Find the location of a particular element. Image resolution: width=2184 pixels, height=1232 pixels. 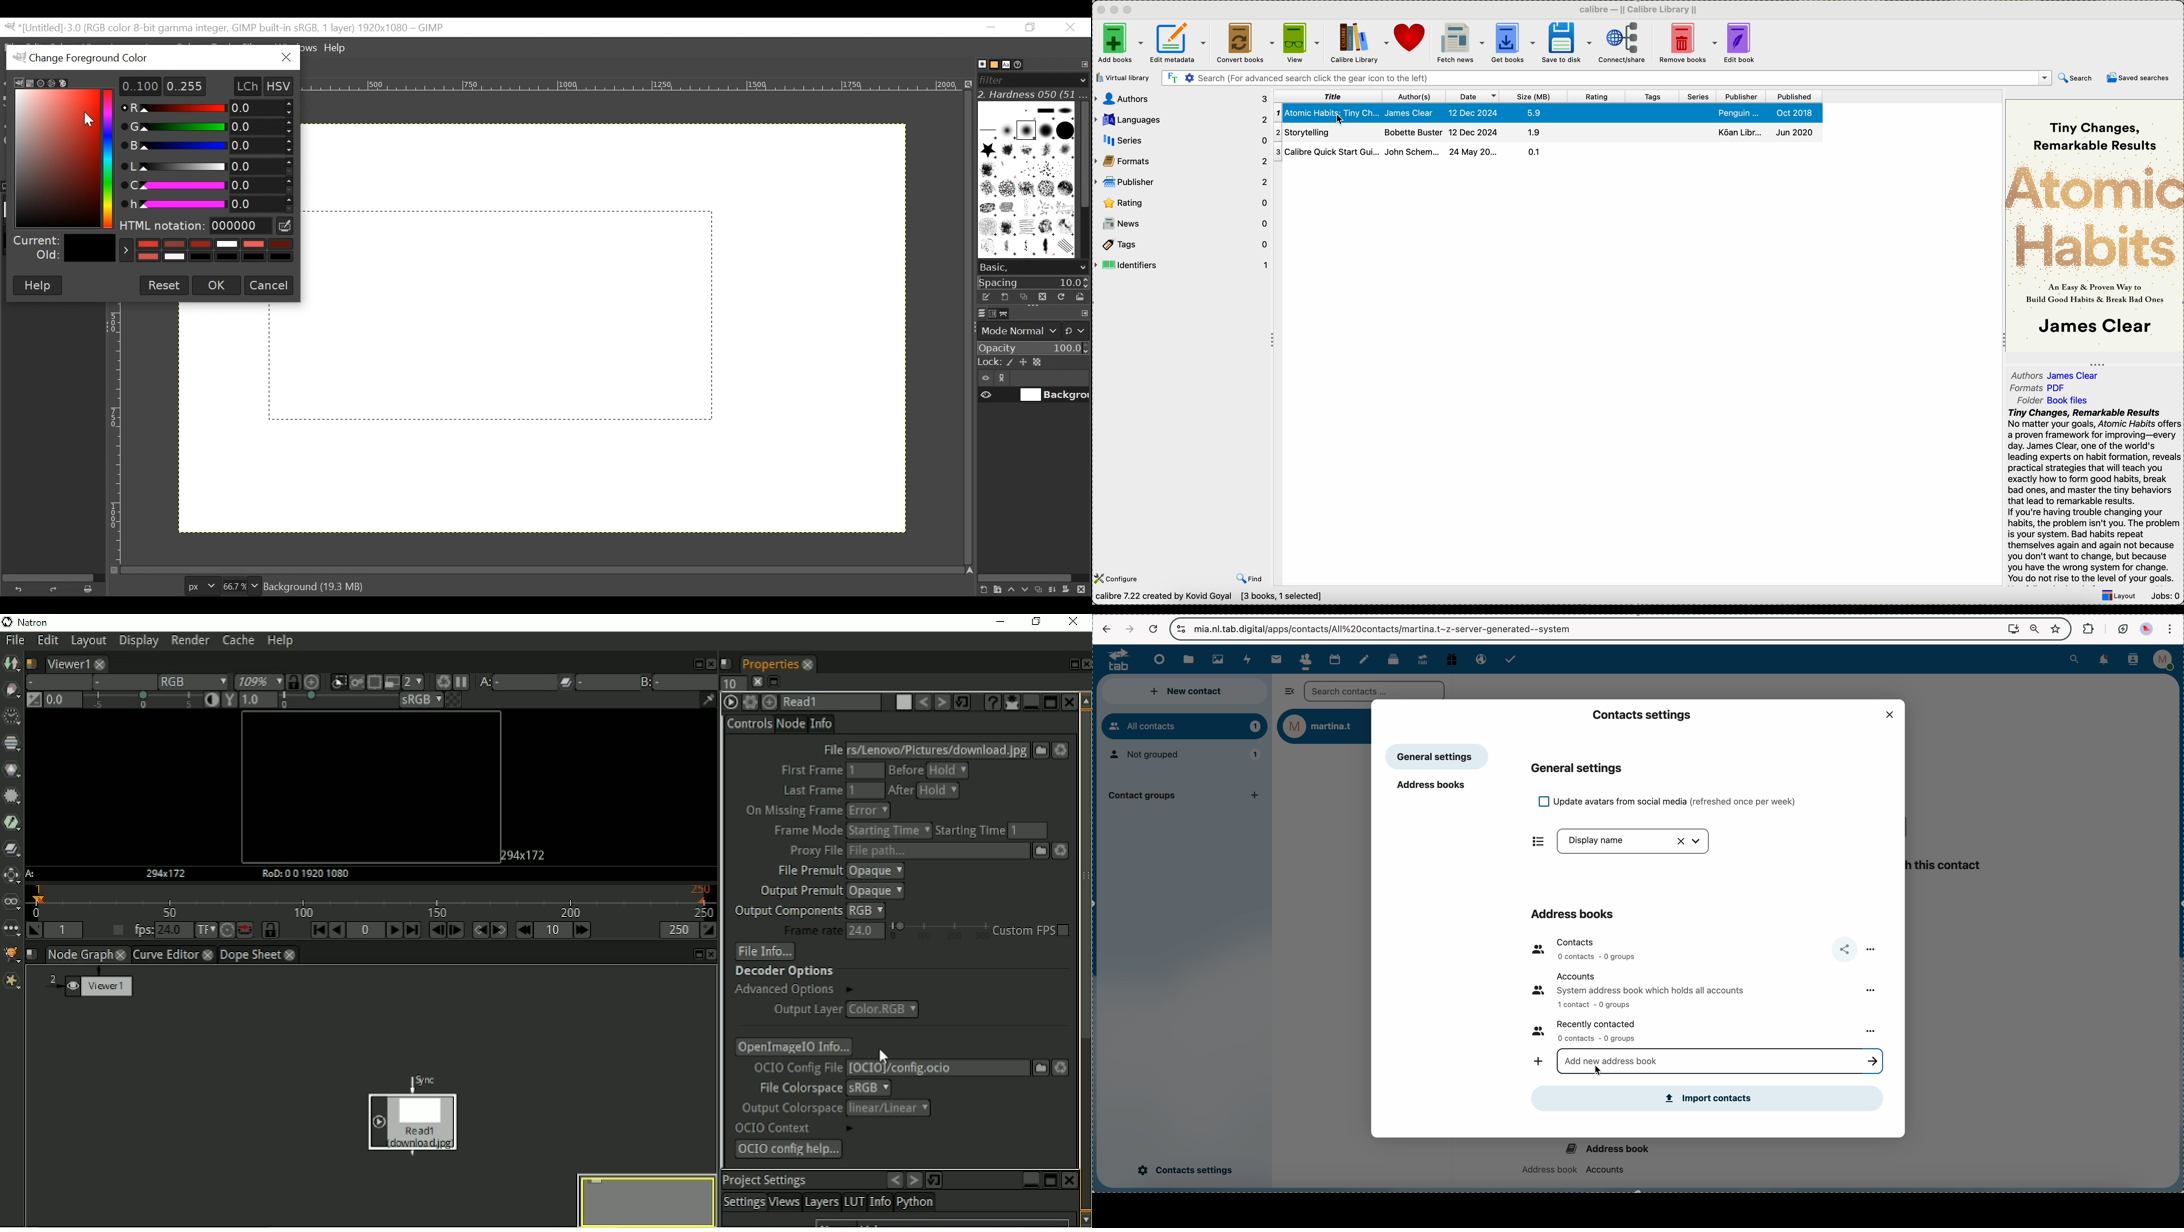

share is located at coordinates (1843, 950).